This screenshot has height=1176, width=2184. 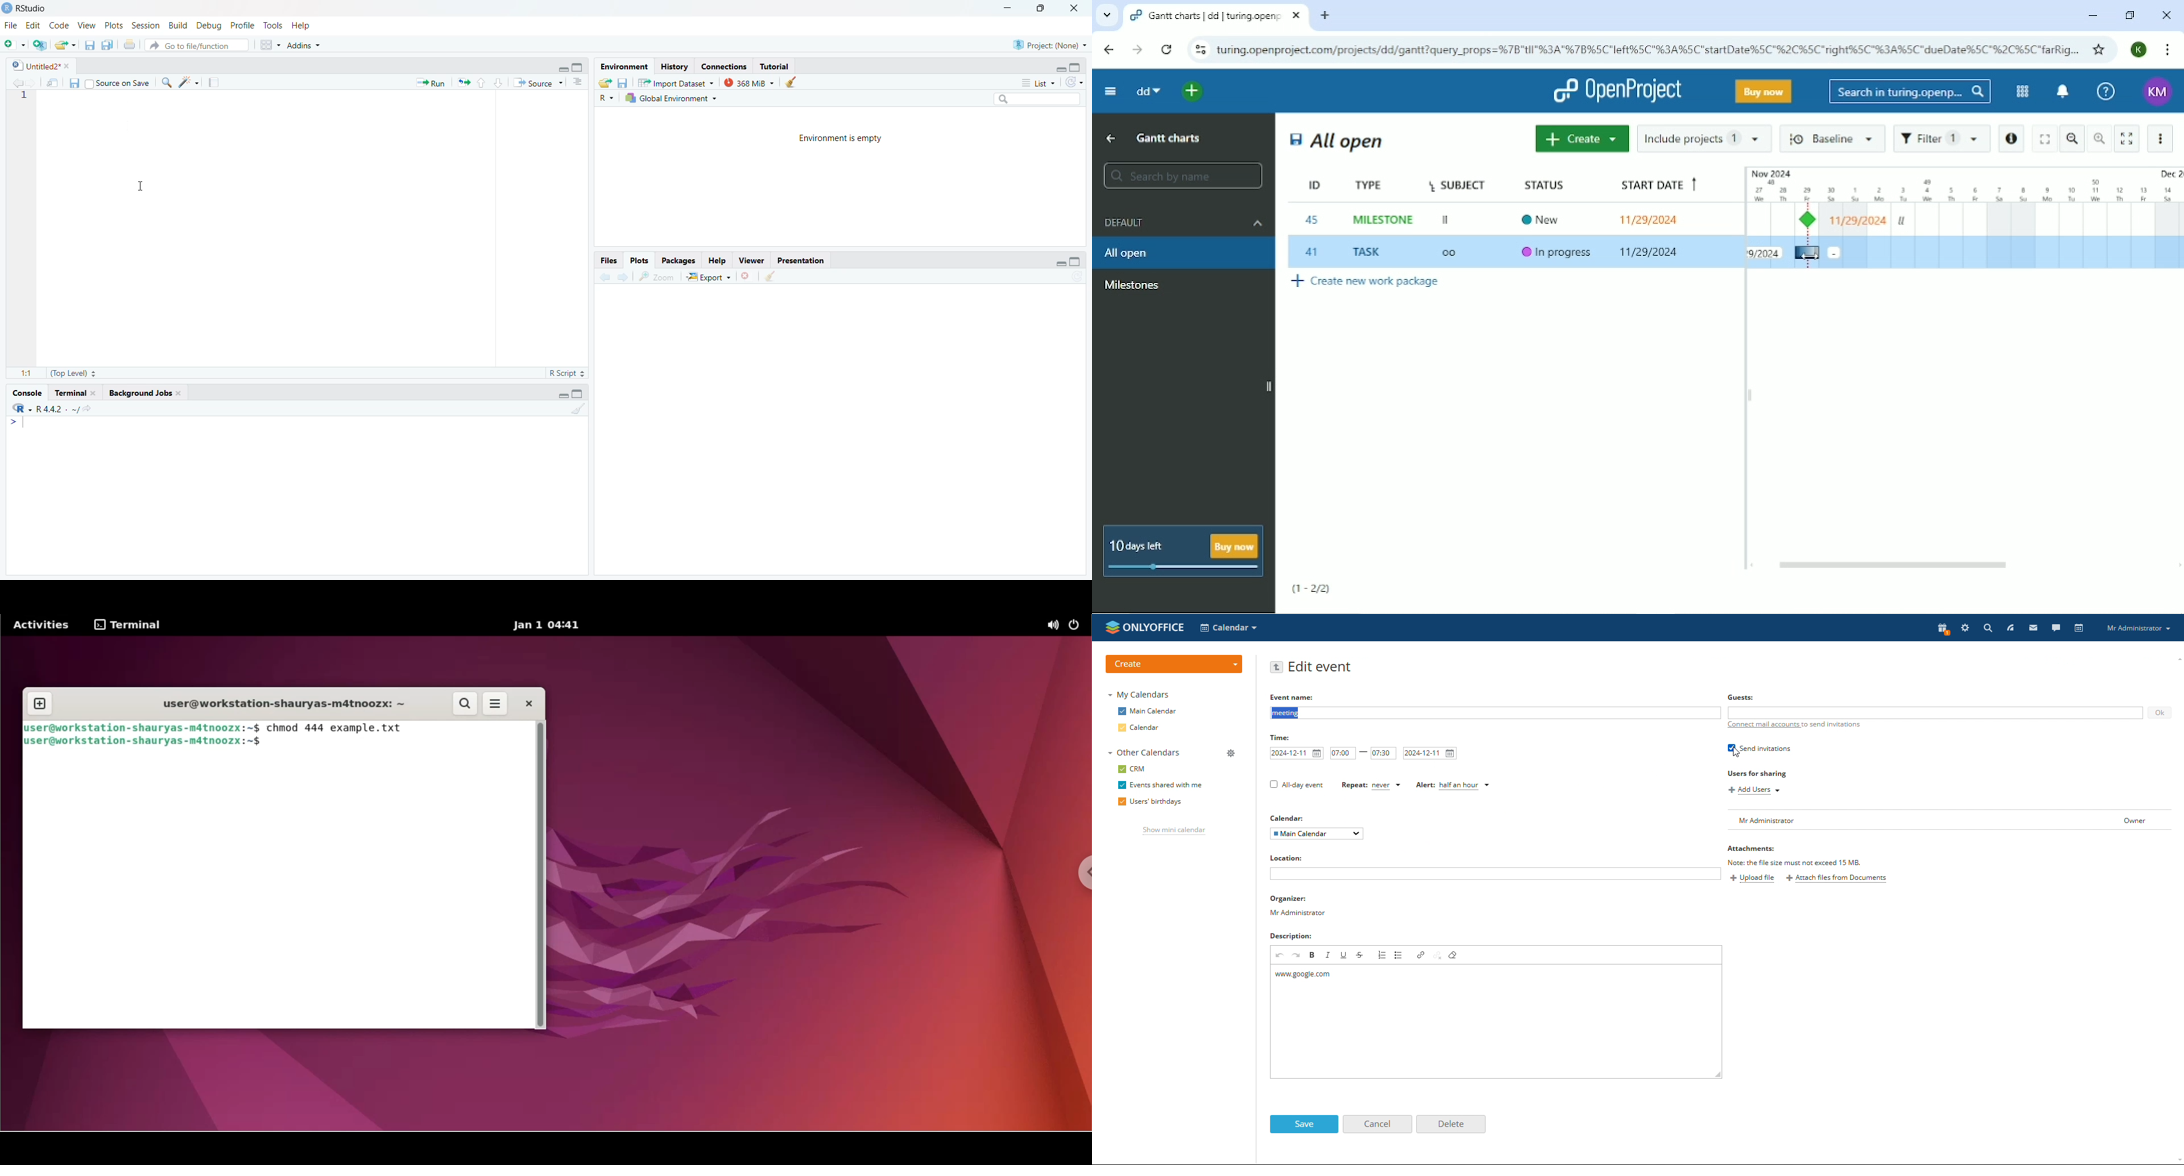 What do you see at coordinates (675, 67) in the screenshot?
I see `History` at bounding box center [675, 67].